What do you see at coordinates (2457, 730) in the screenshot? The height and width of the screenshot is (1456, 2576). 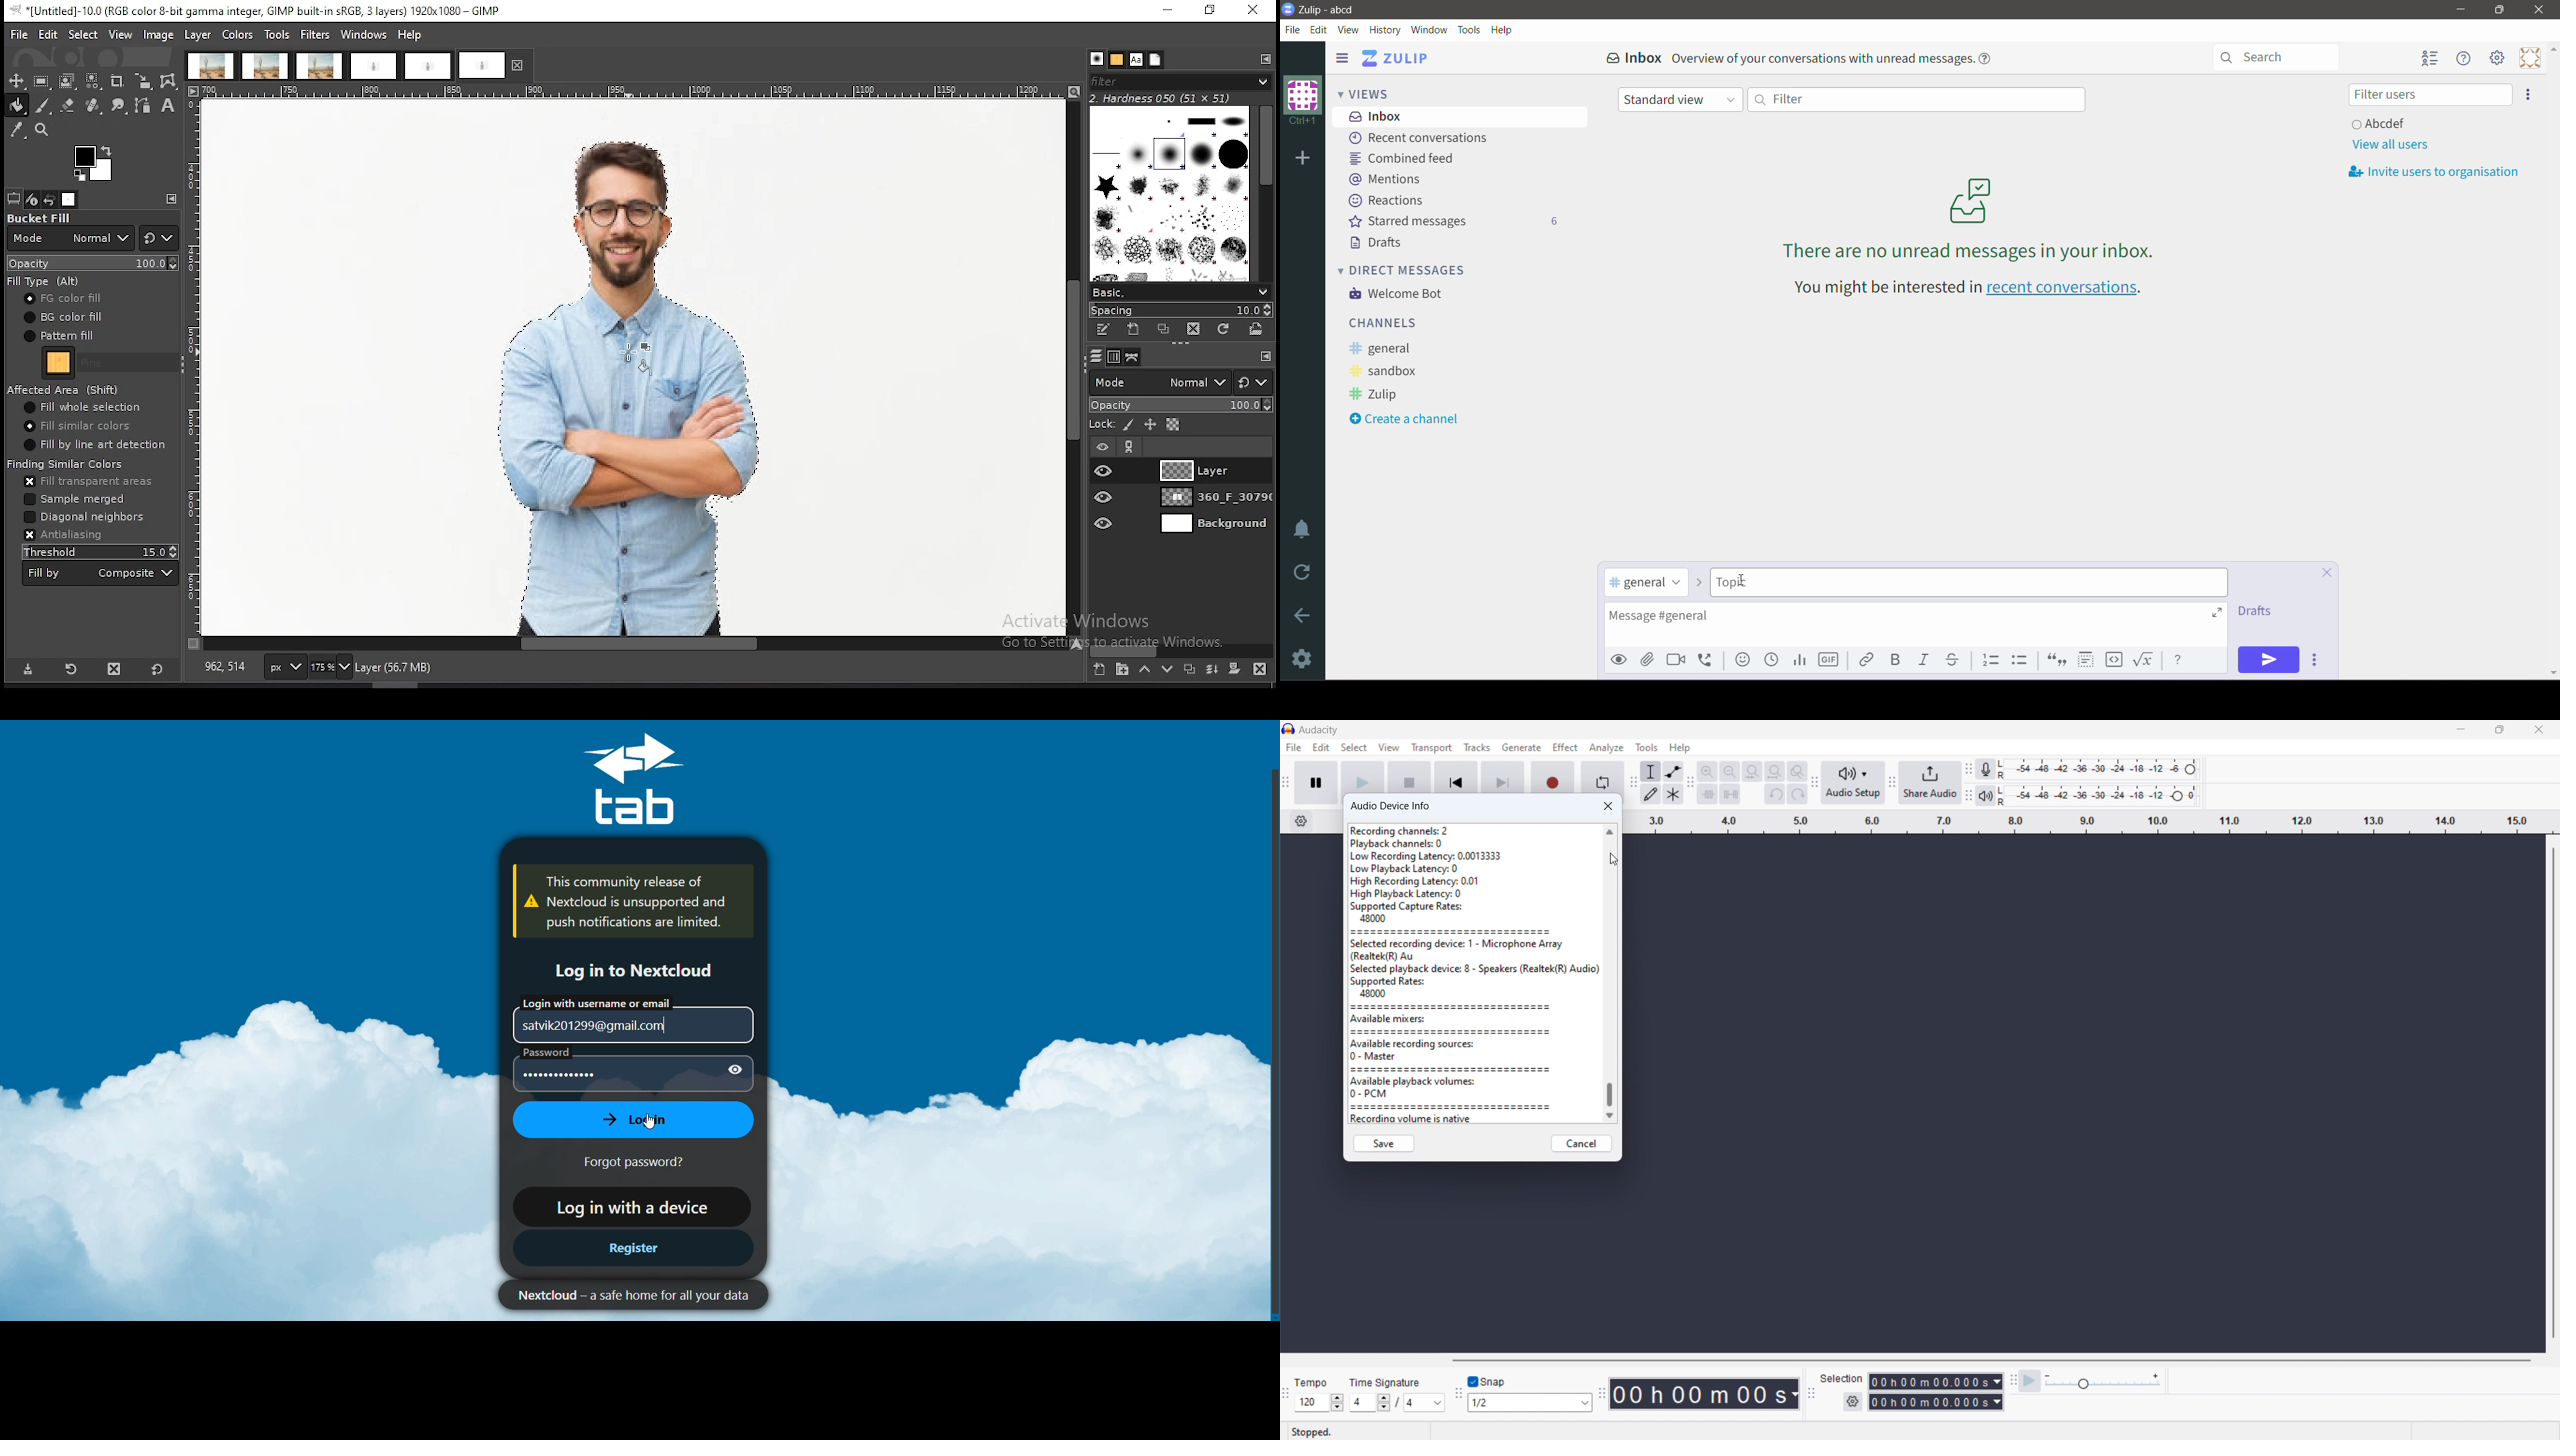 I see `minimize` at bounding box center [2457, 730].